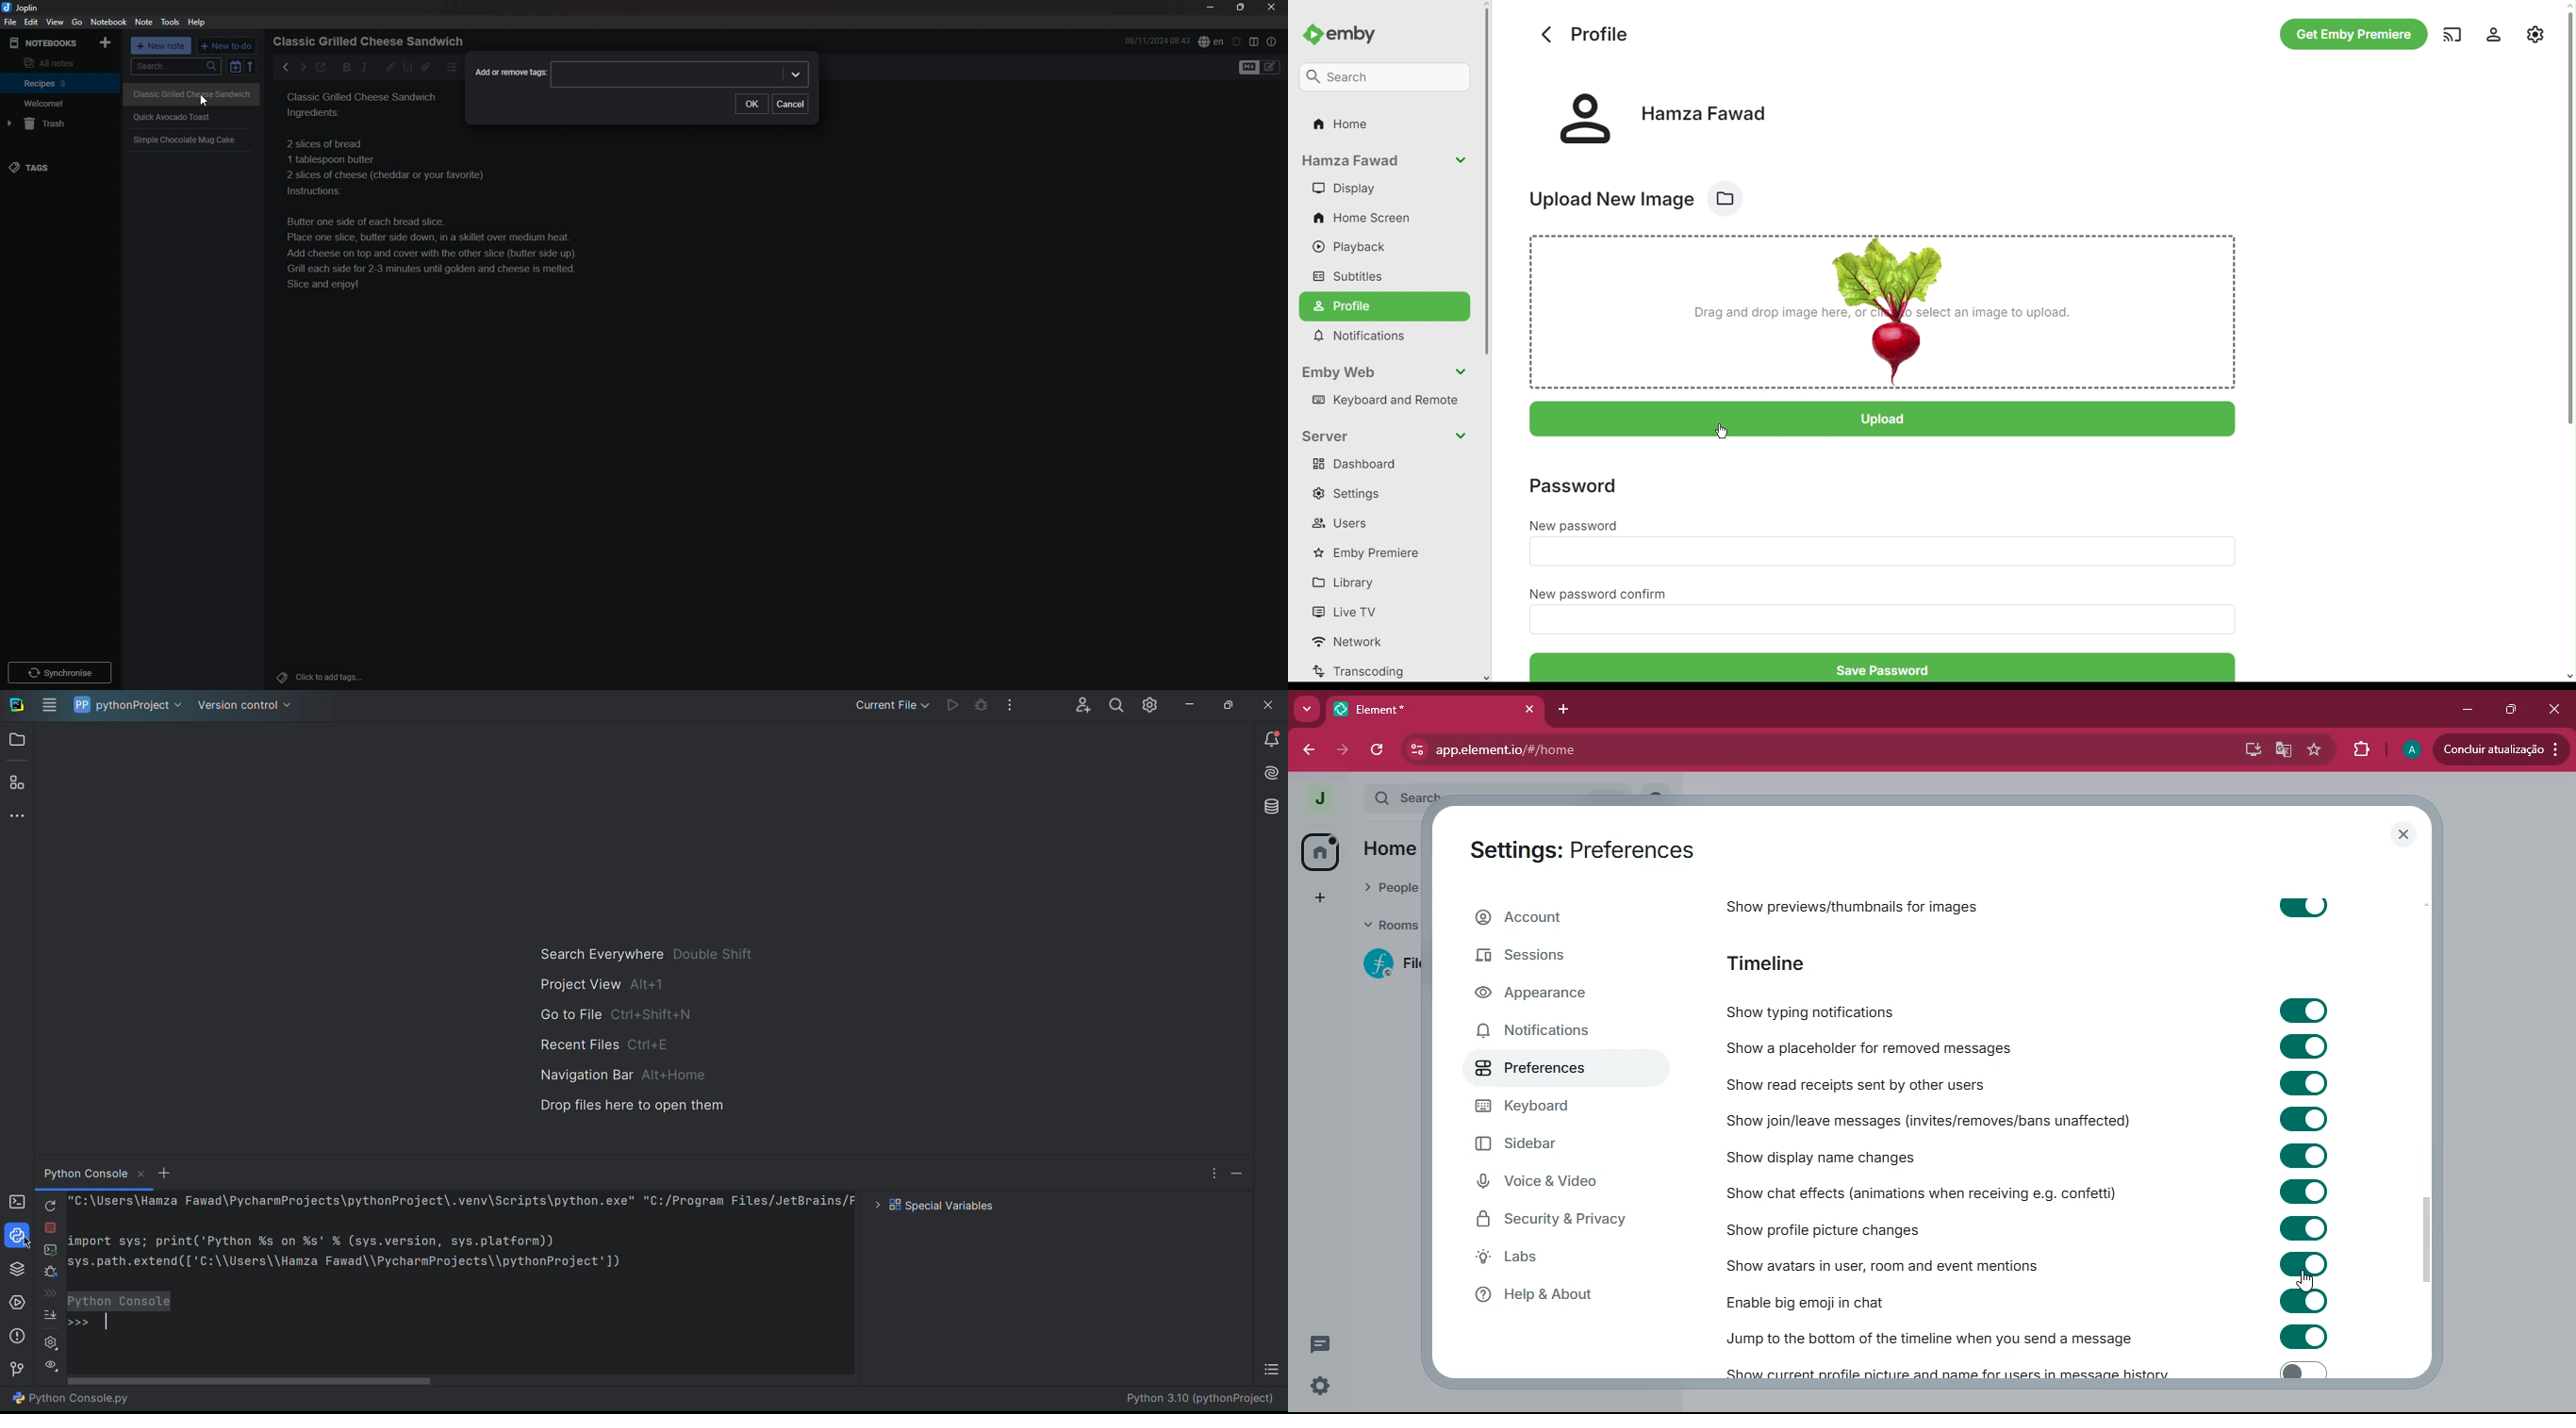  What do you see at coordinates (1321, 1337) in the screenshot?
I see `comments` at bounding box center [1321, 1337].